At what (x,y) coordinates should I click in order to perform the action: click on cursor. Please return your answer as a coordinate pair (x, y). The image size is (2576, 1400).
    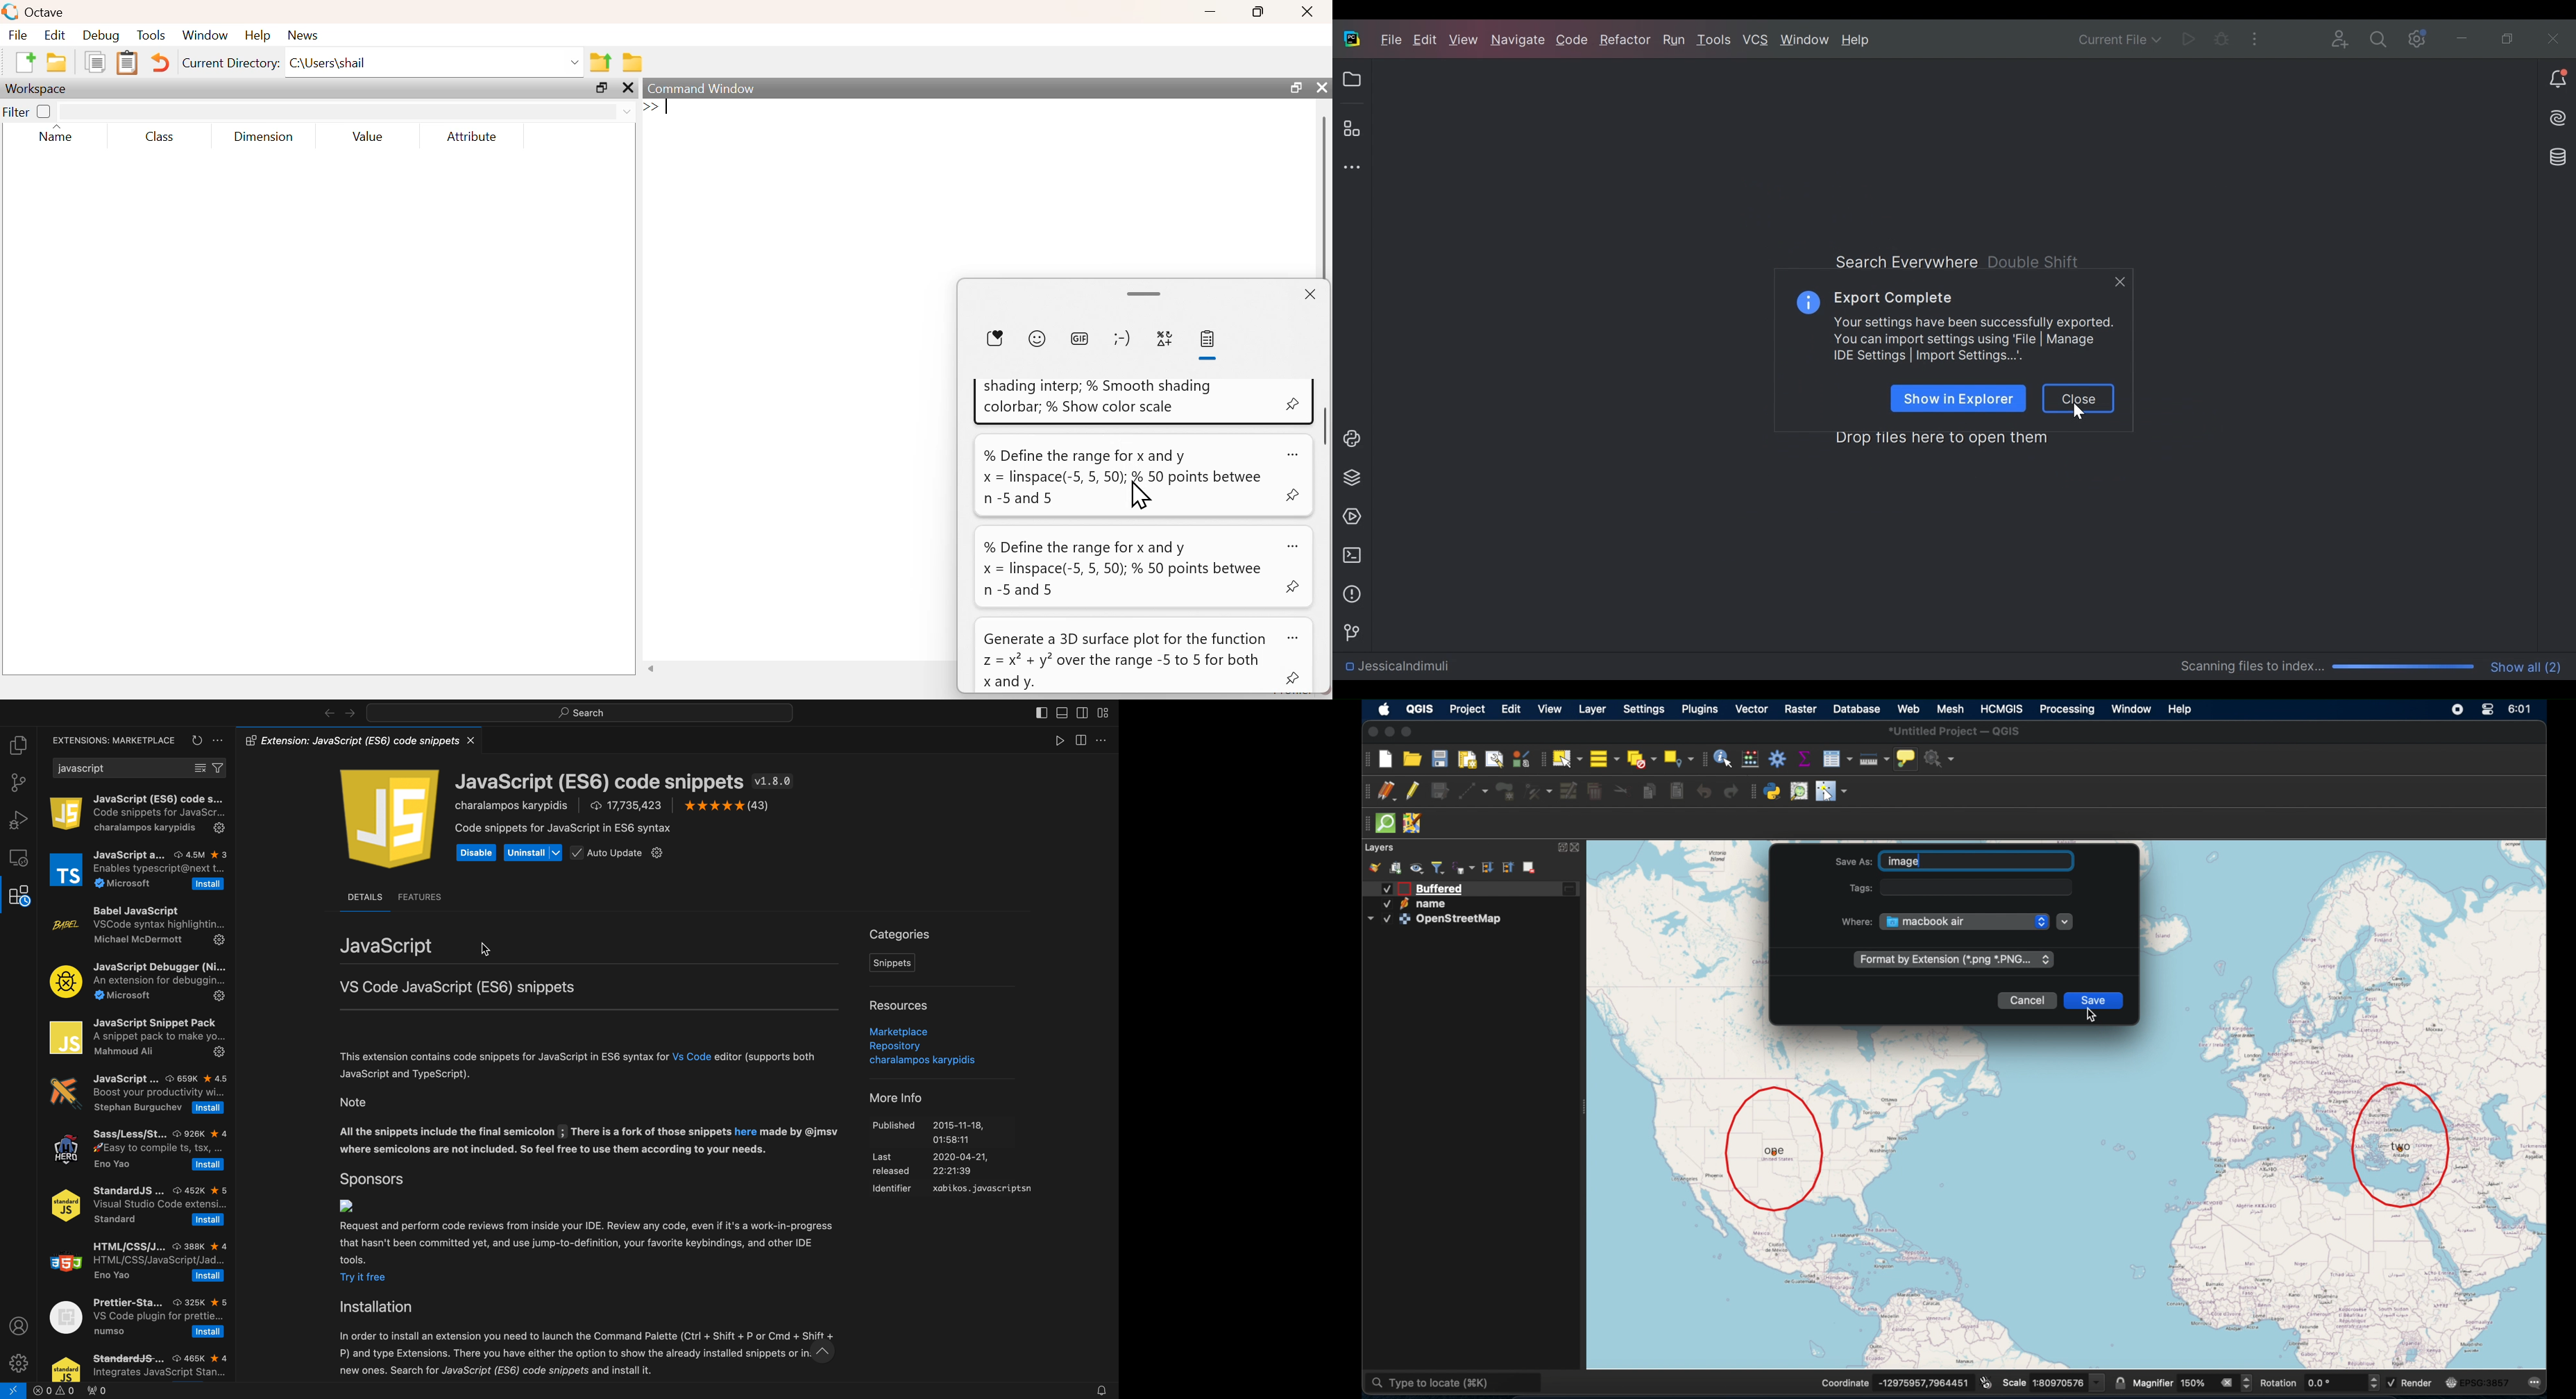
    Looking at the image, I should click on (1143, 500).